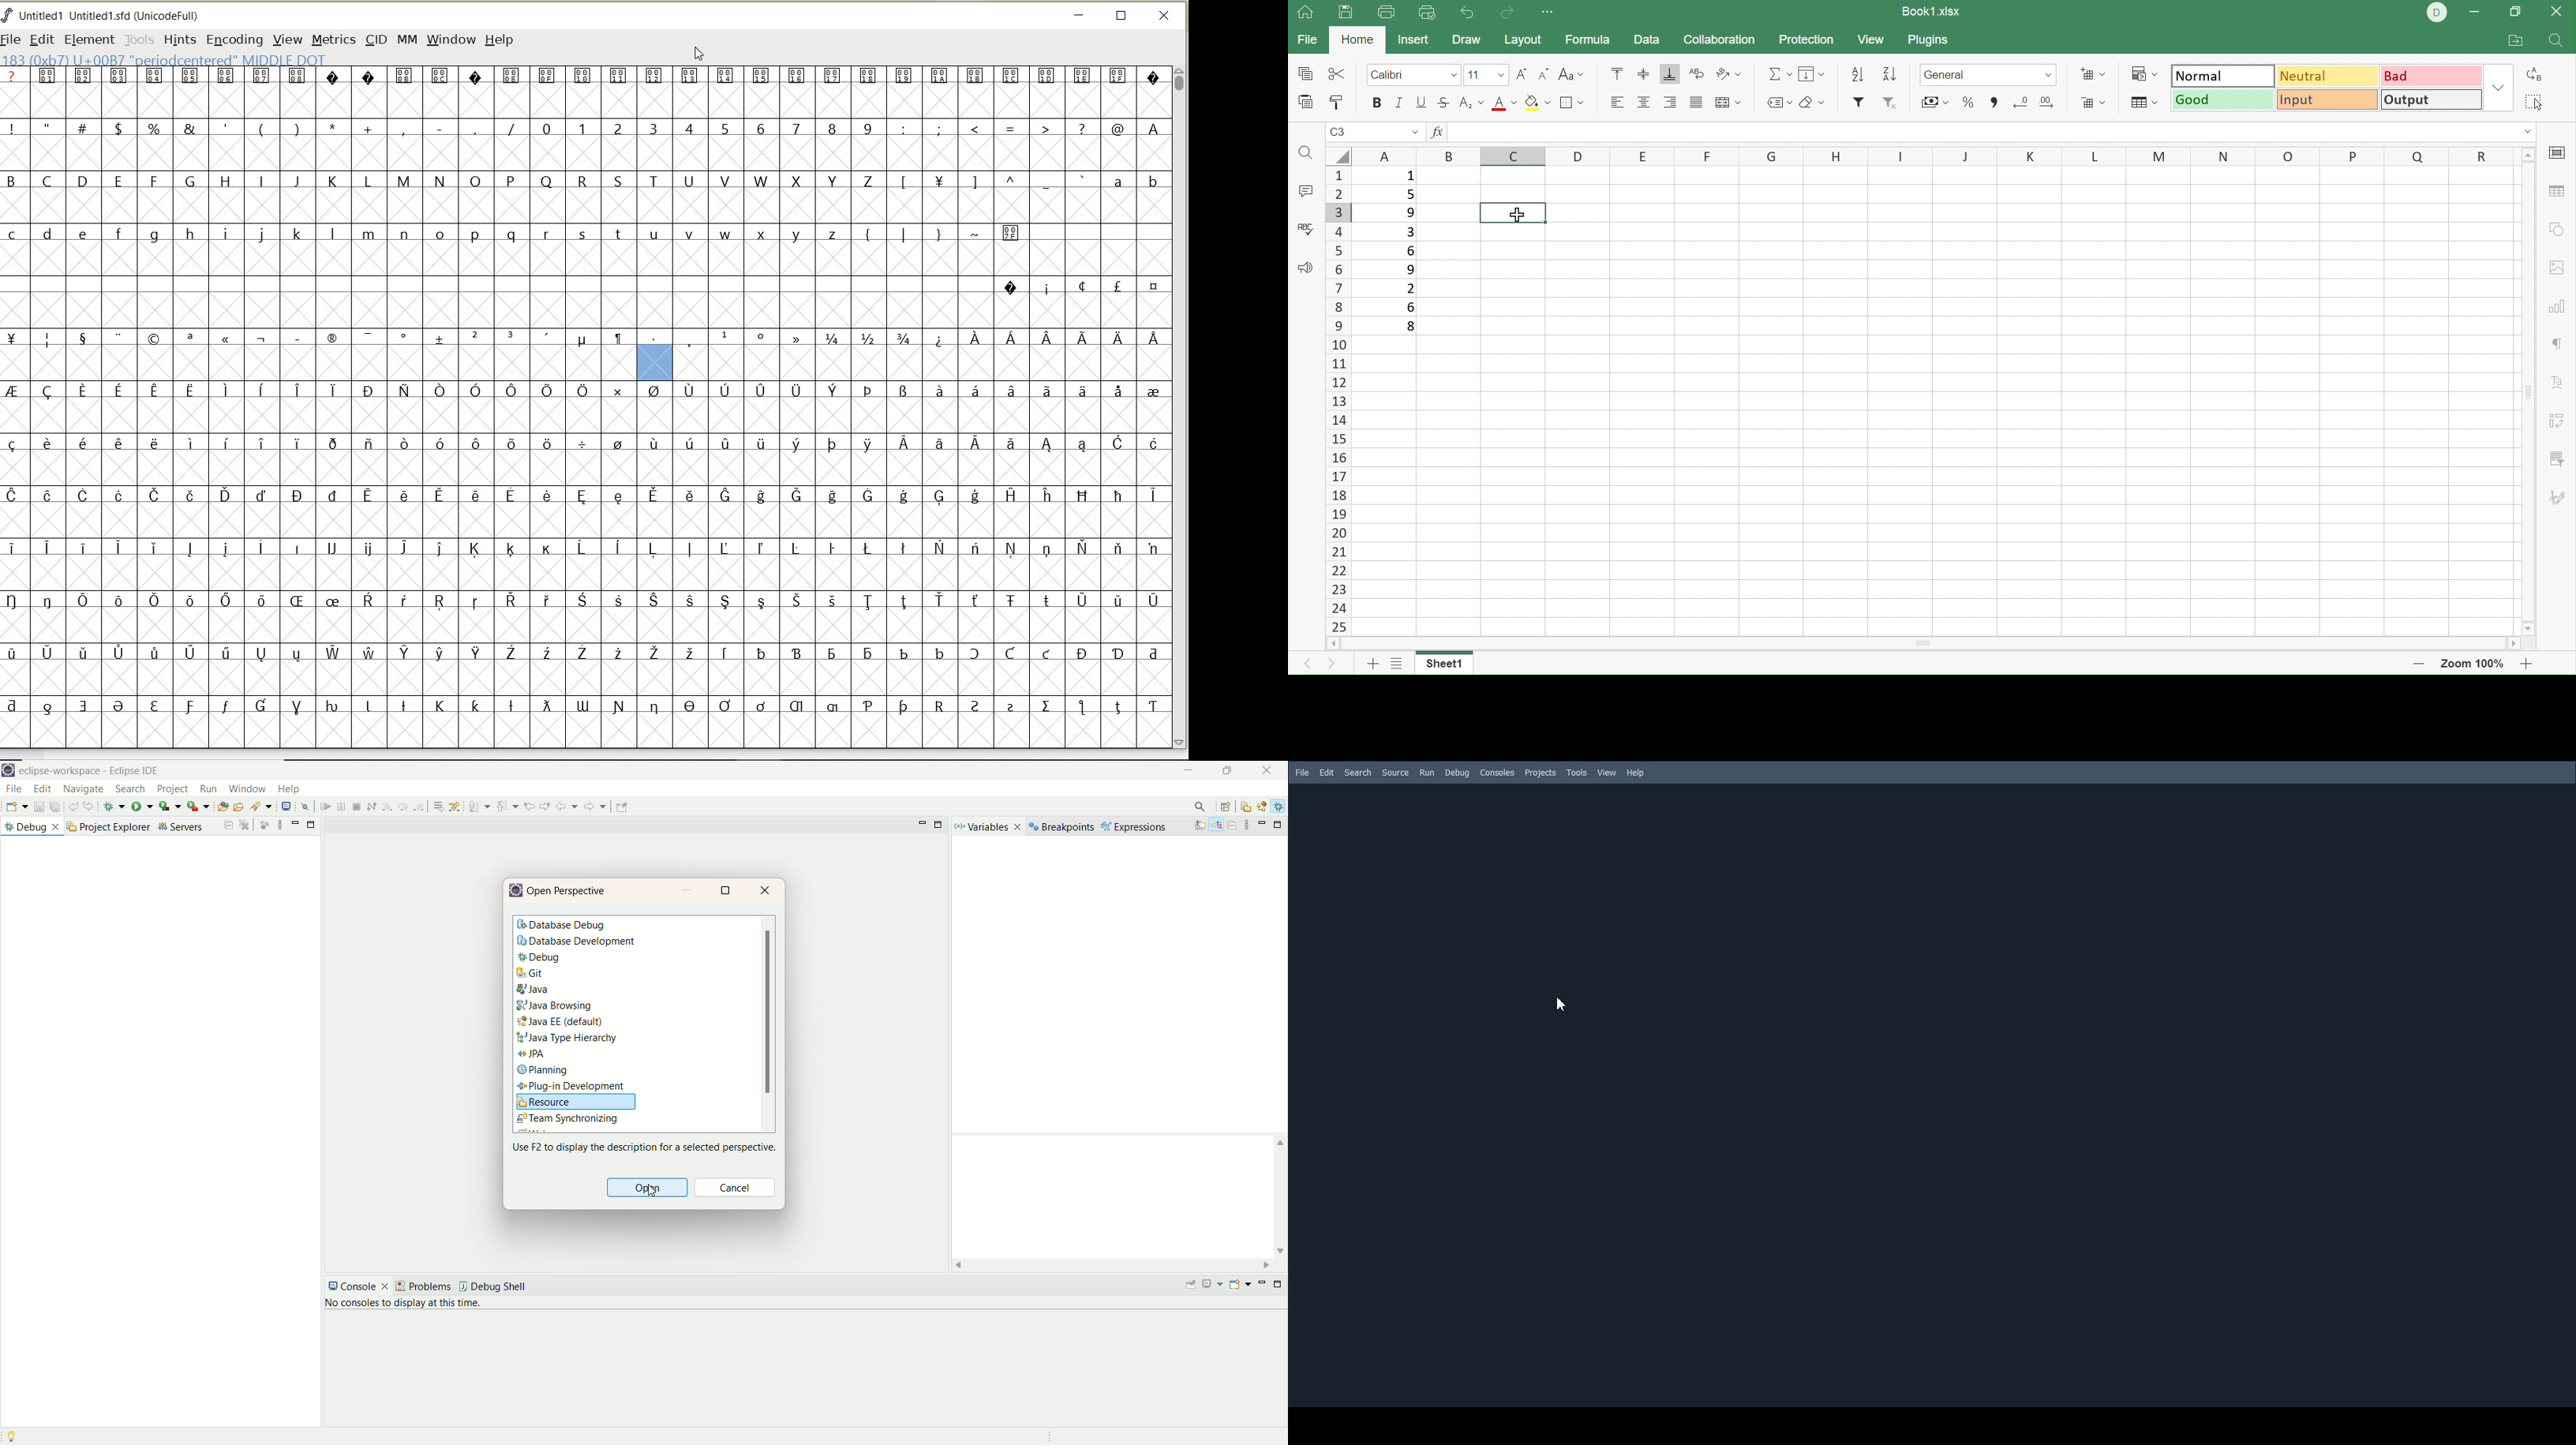  I want to click on undo, so click(73, 806).